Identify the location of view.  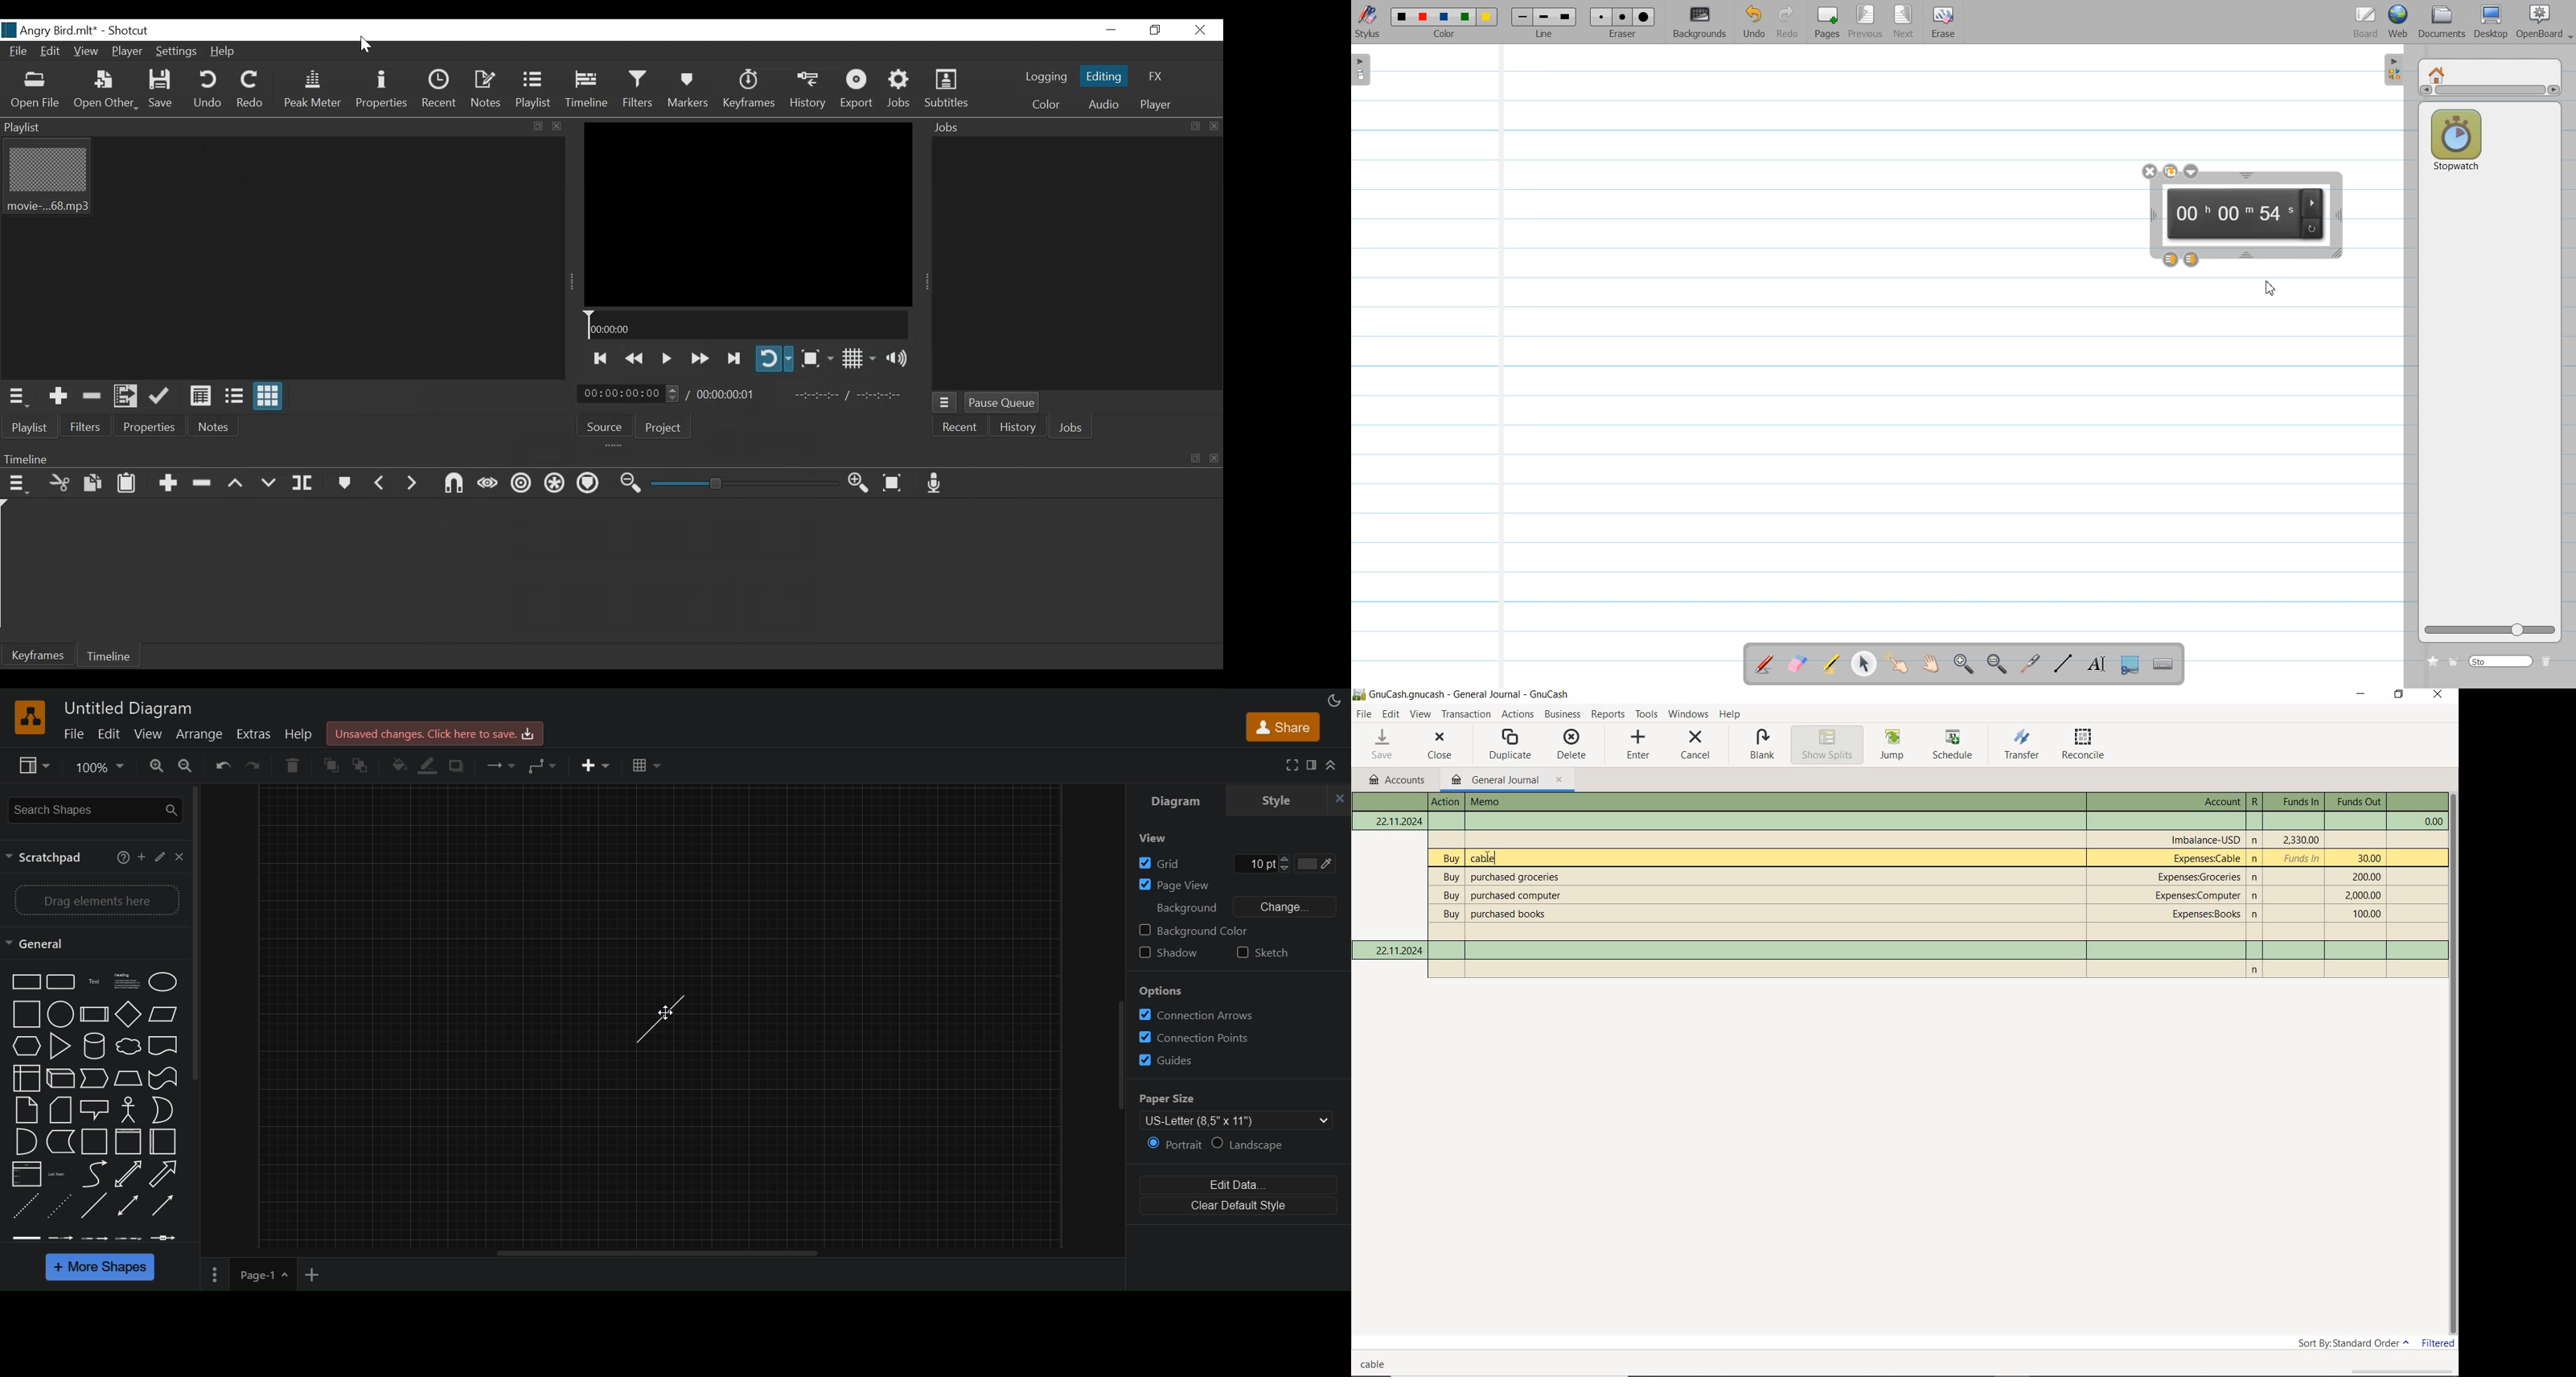
(32, 766).